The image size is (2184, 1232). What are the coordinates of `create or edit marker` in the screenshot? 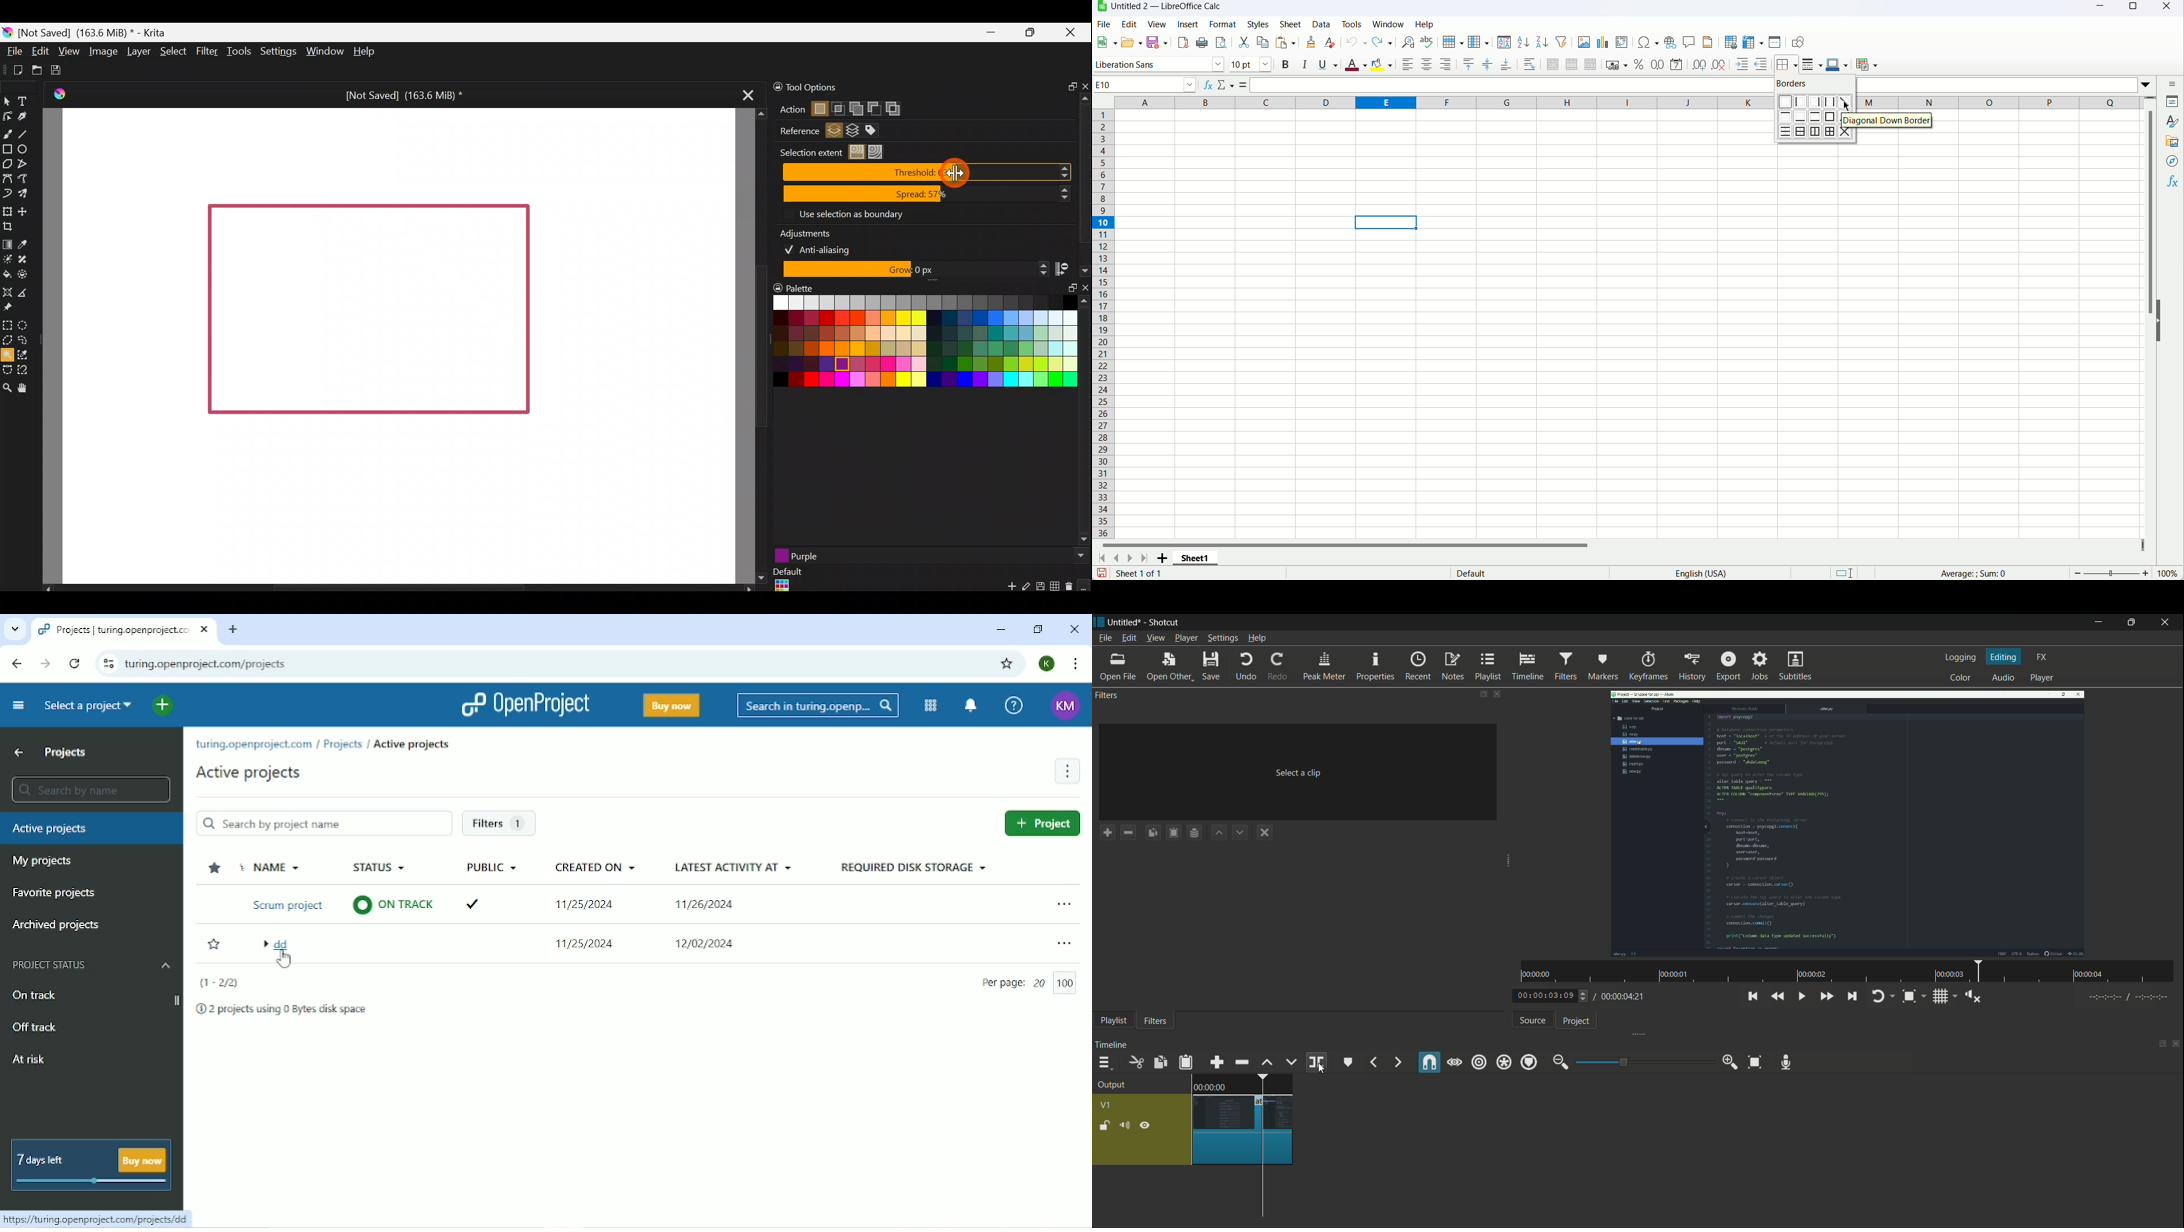 It's located at (1347, 1062).